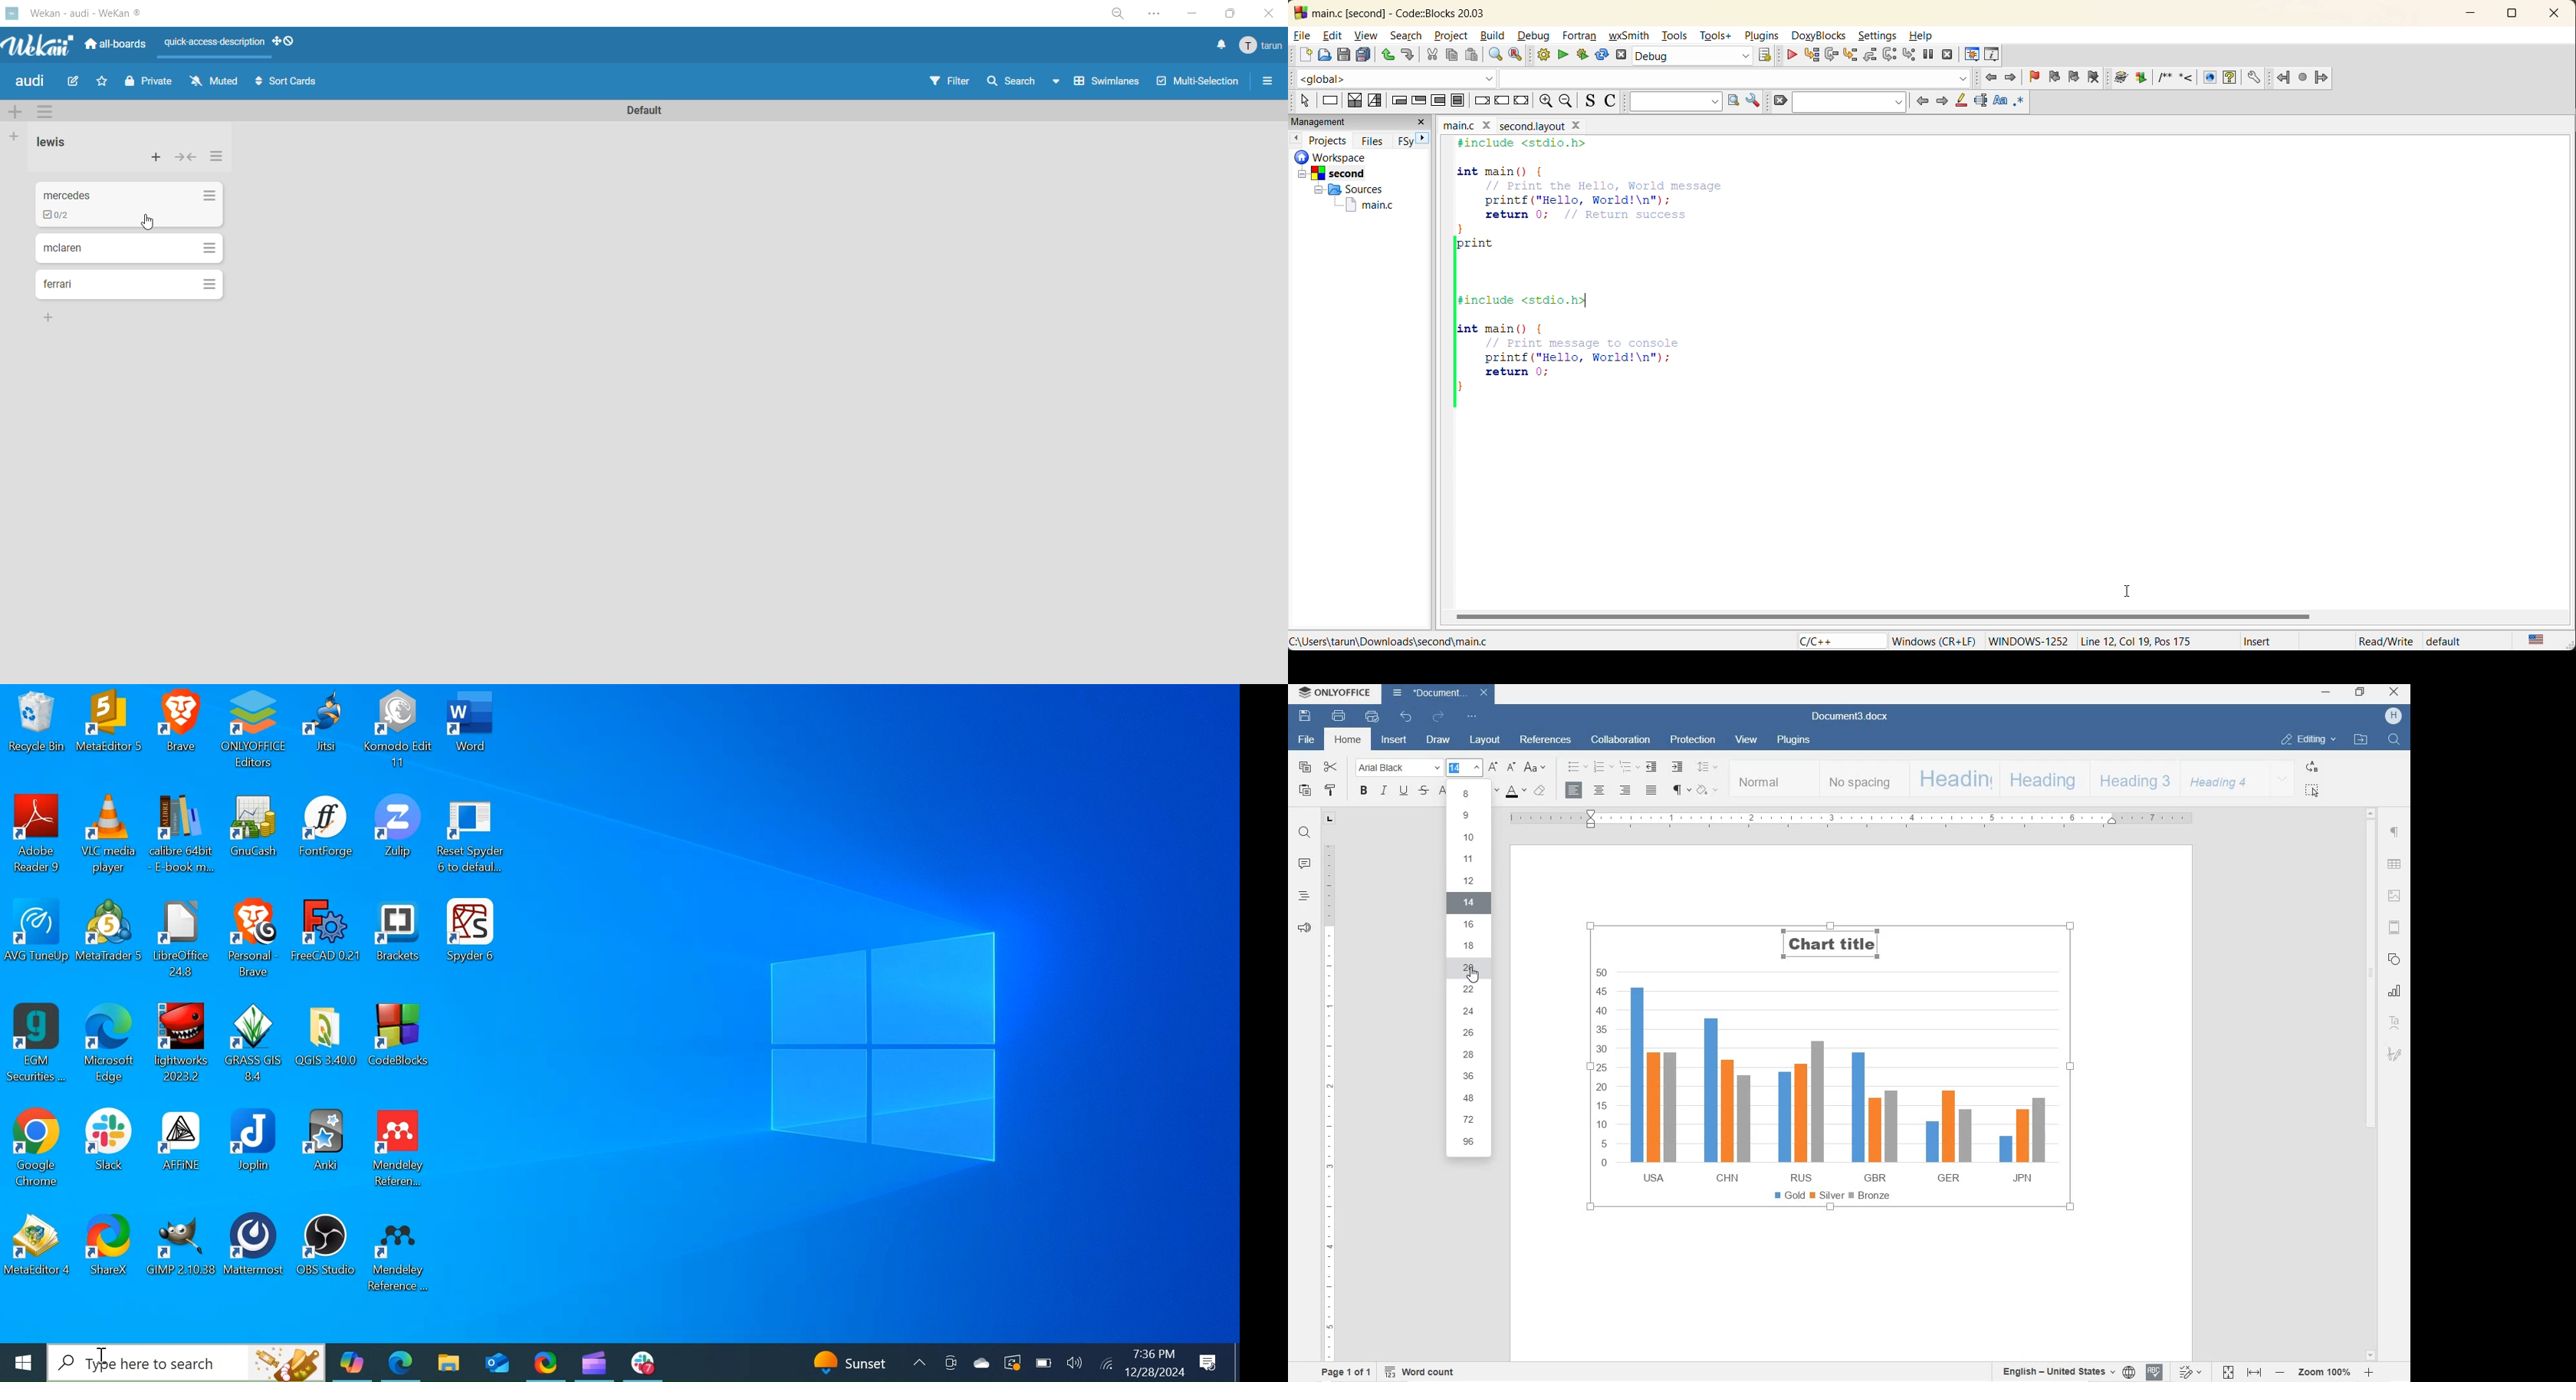 The height and width of the screenshot is (1400, 2576). What do you see at coordinates (2362, 739) in the screenshot?
I see `OPEN FILE LOCATION` at bounding box center [2362, 739].